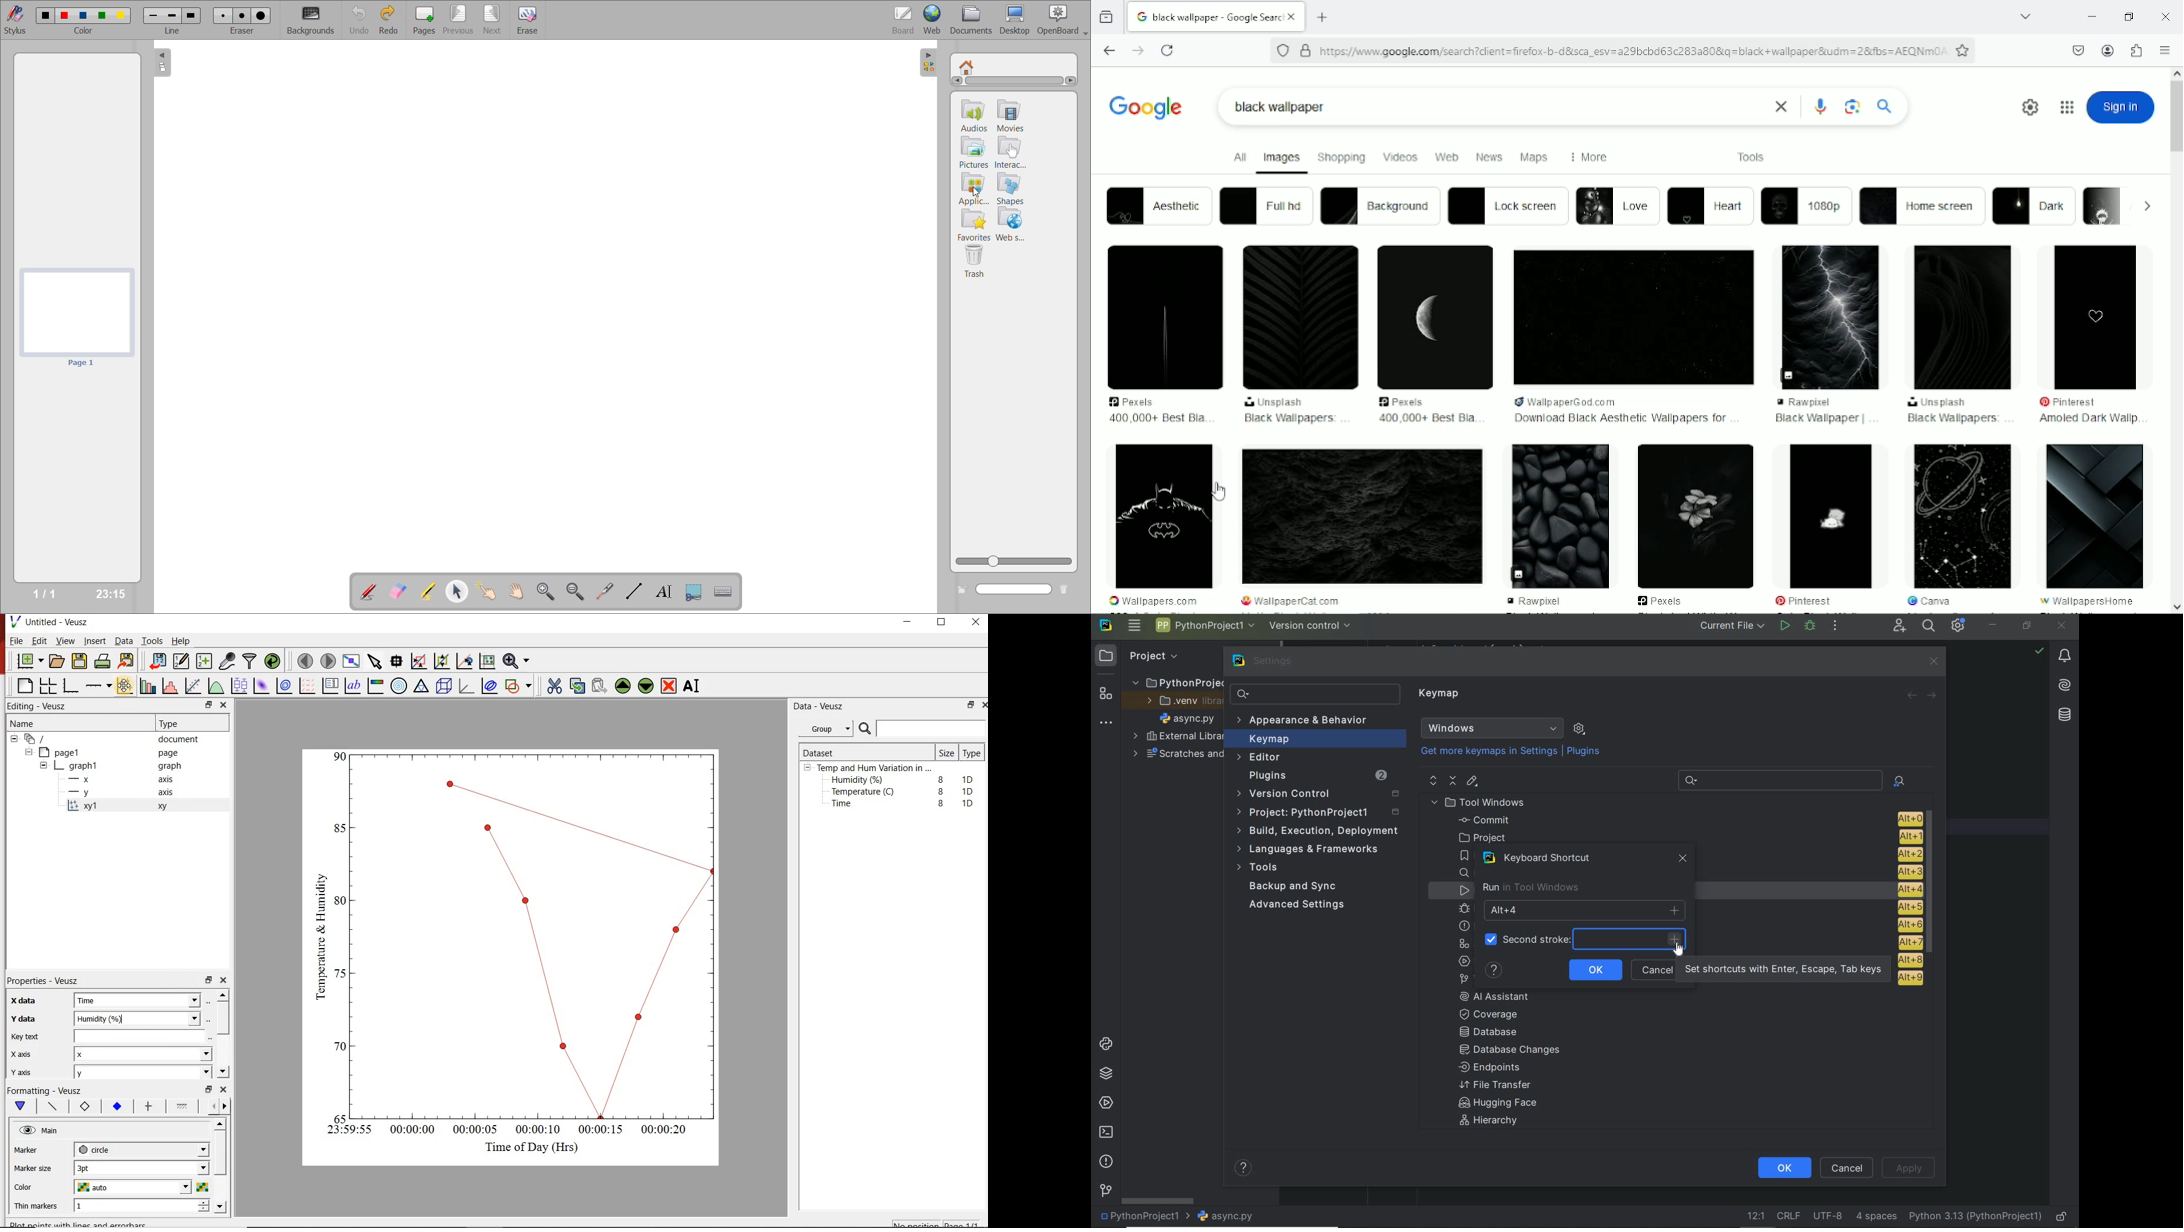 This screenshot has width=2184, height=1232. I want to click on search, so click(1885, 105).